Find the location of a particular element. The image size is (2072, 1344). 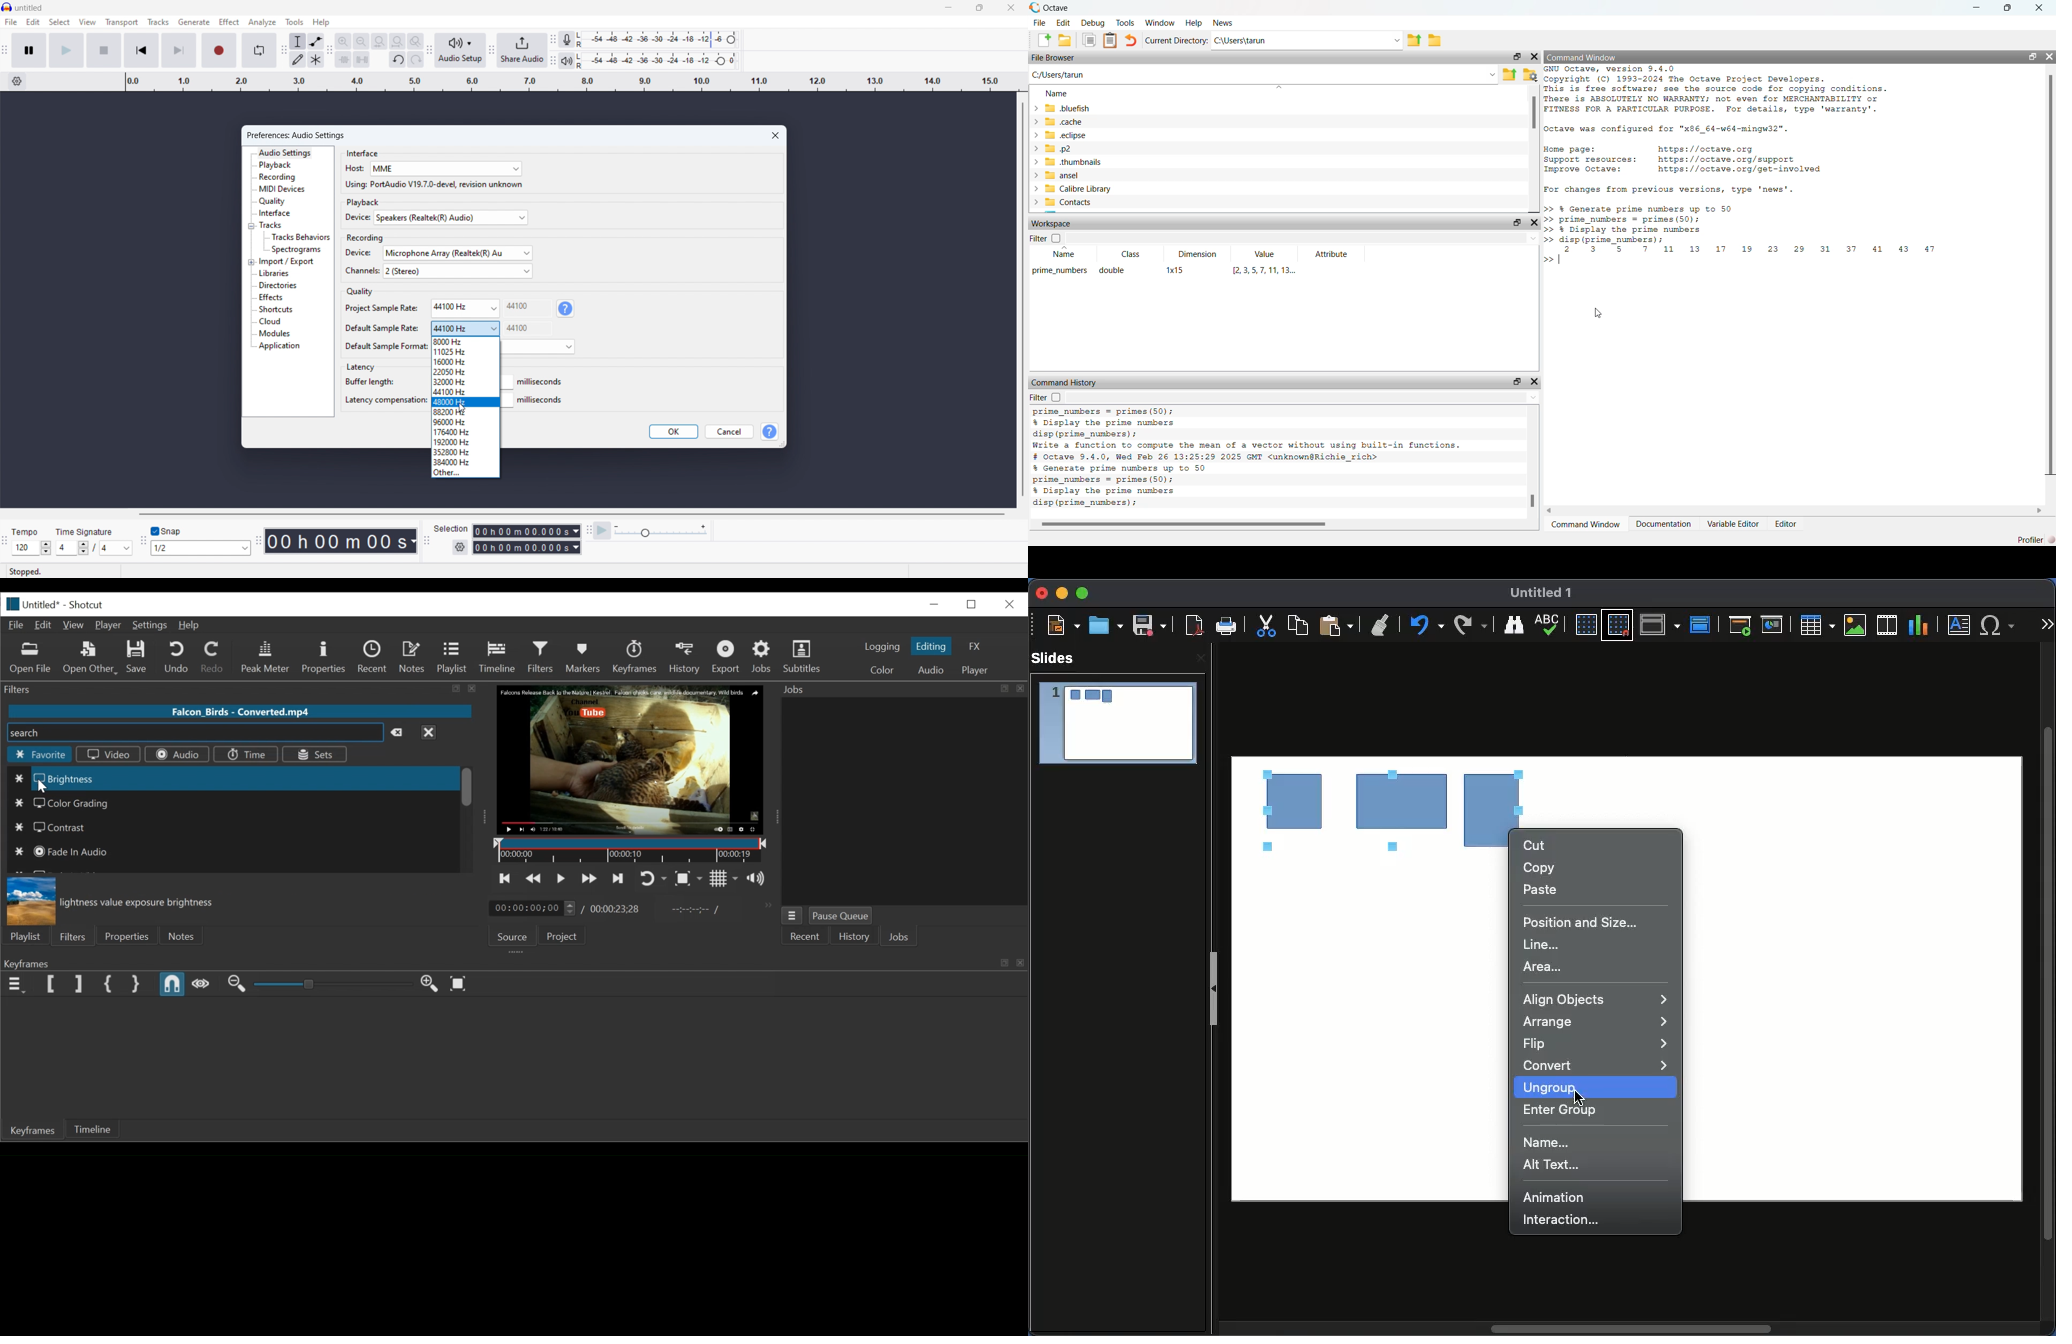

playback is located at coordinates (276, 165).